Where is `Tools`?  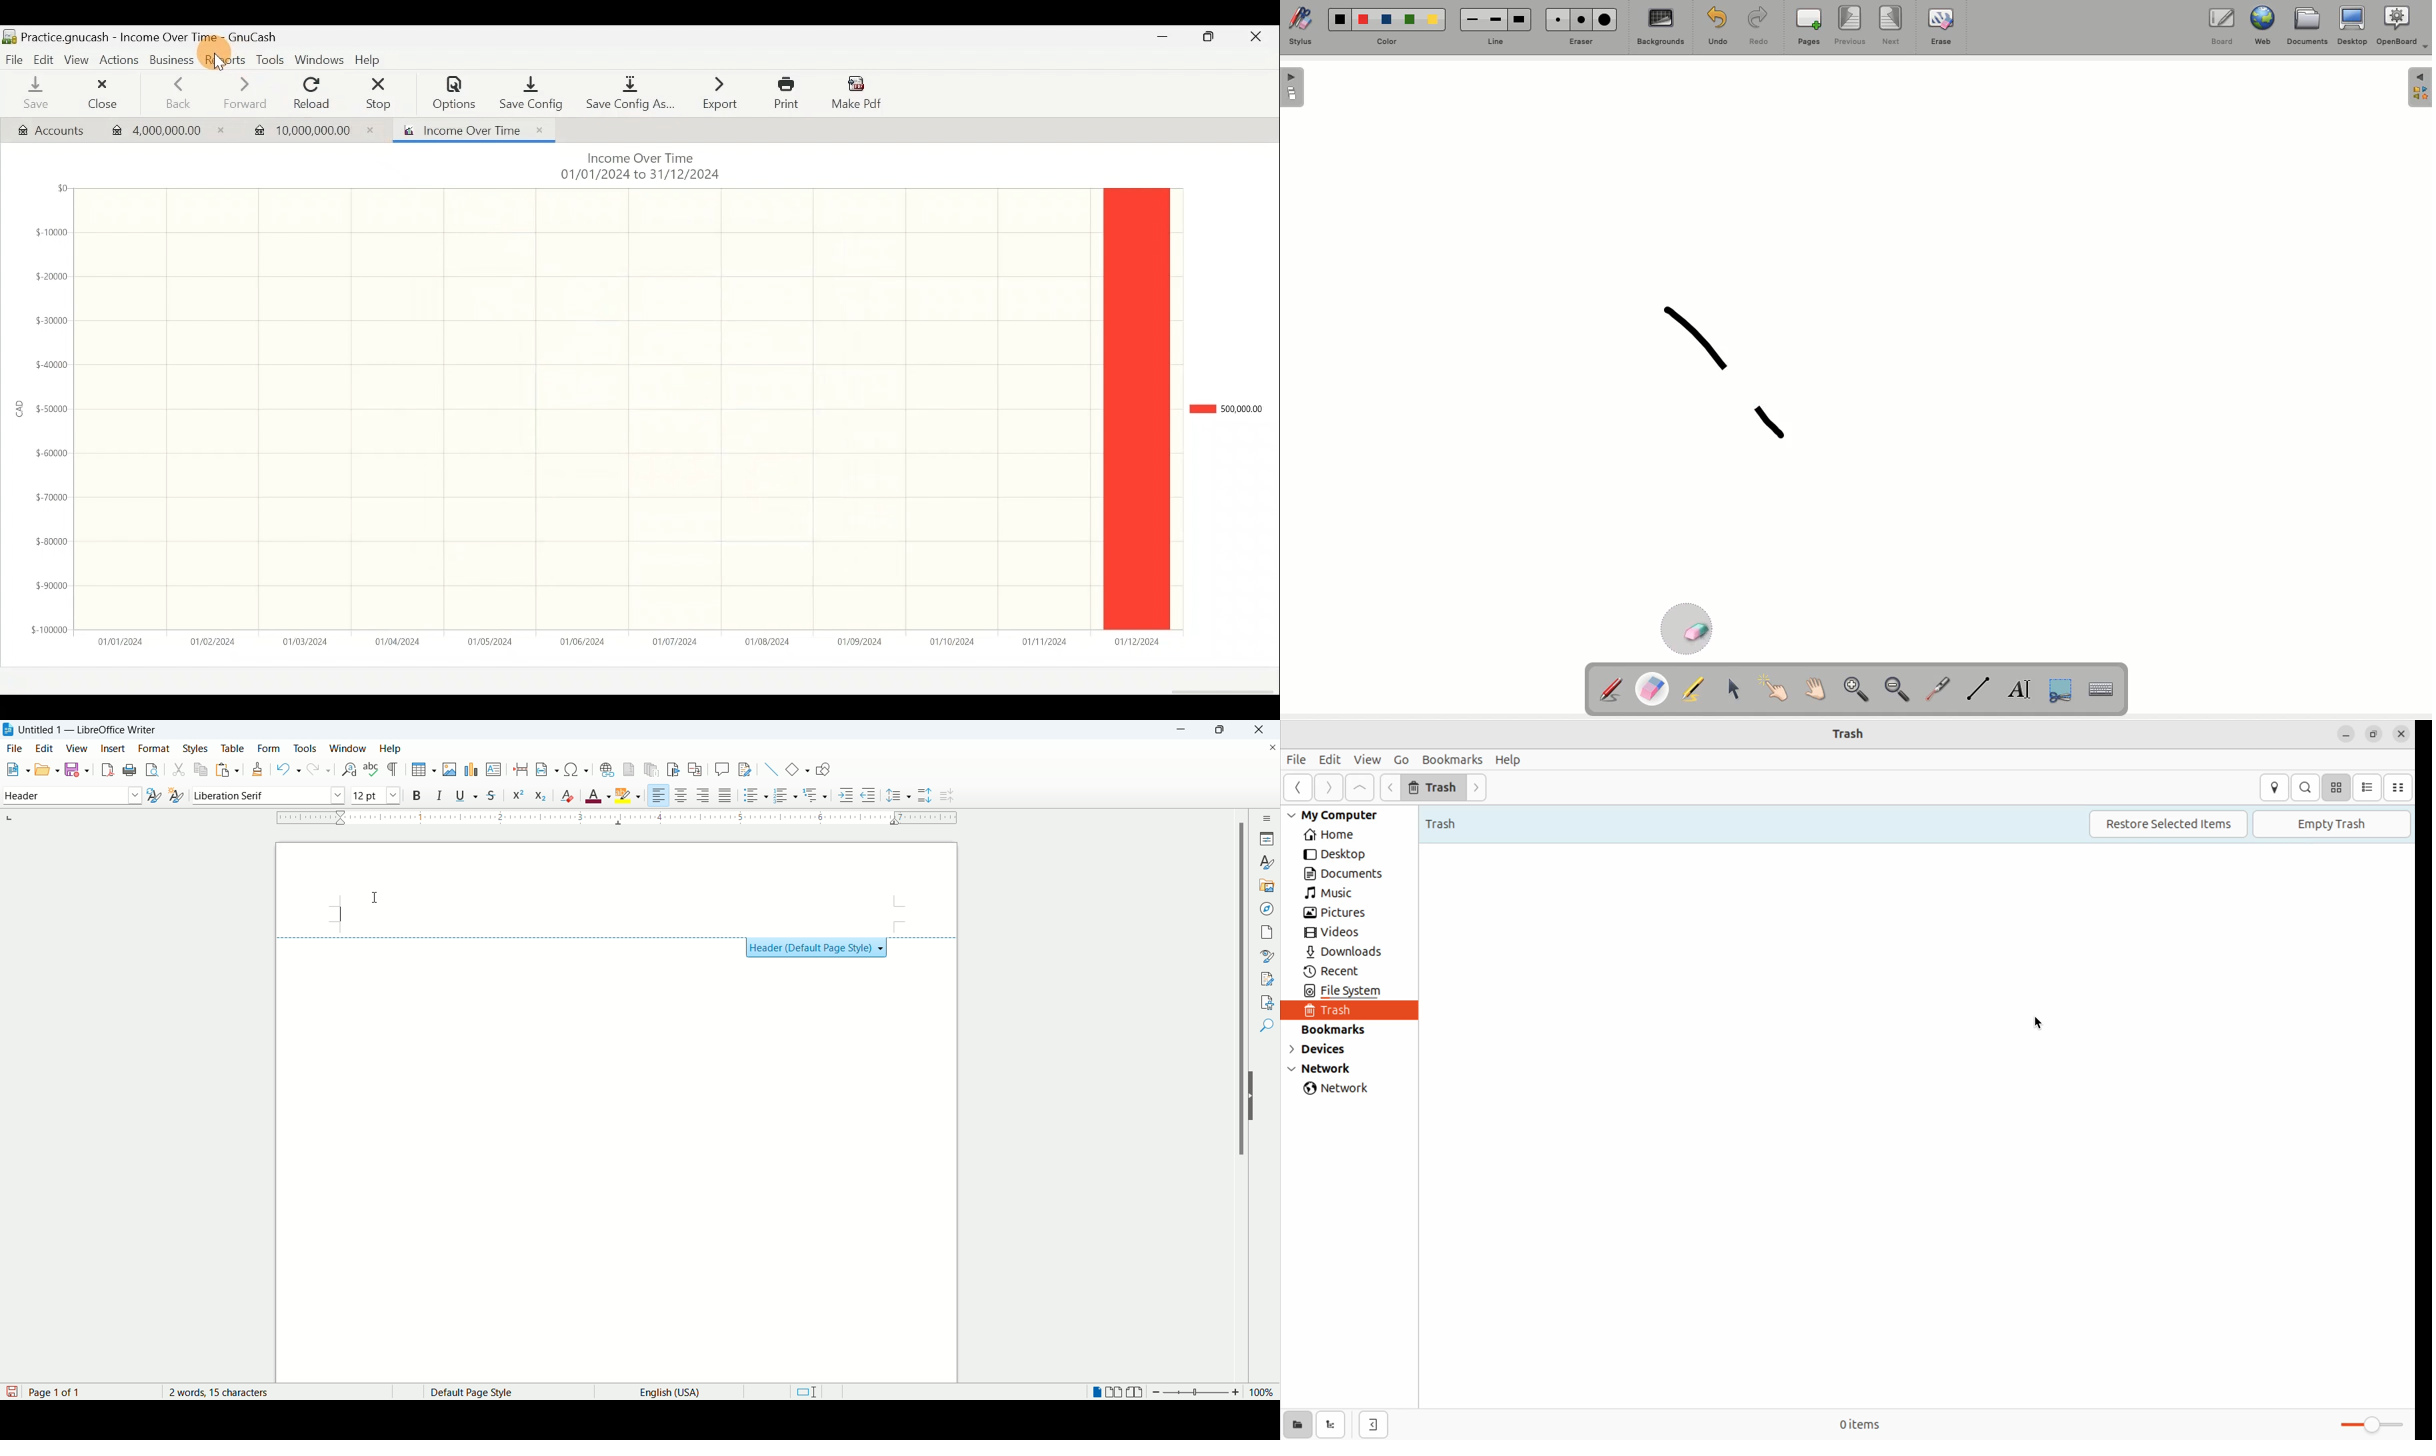 Tools is located at coordinates (269, 60).